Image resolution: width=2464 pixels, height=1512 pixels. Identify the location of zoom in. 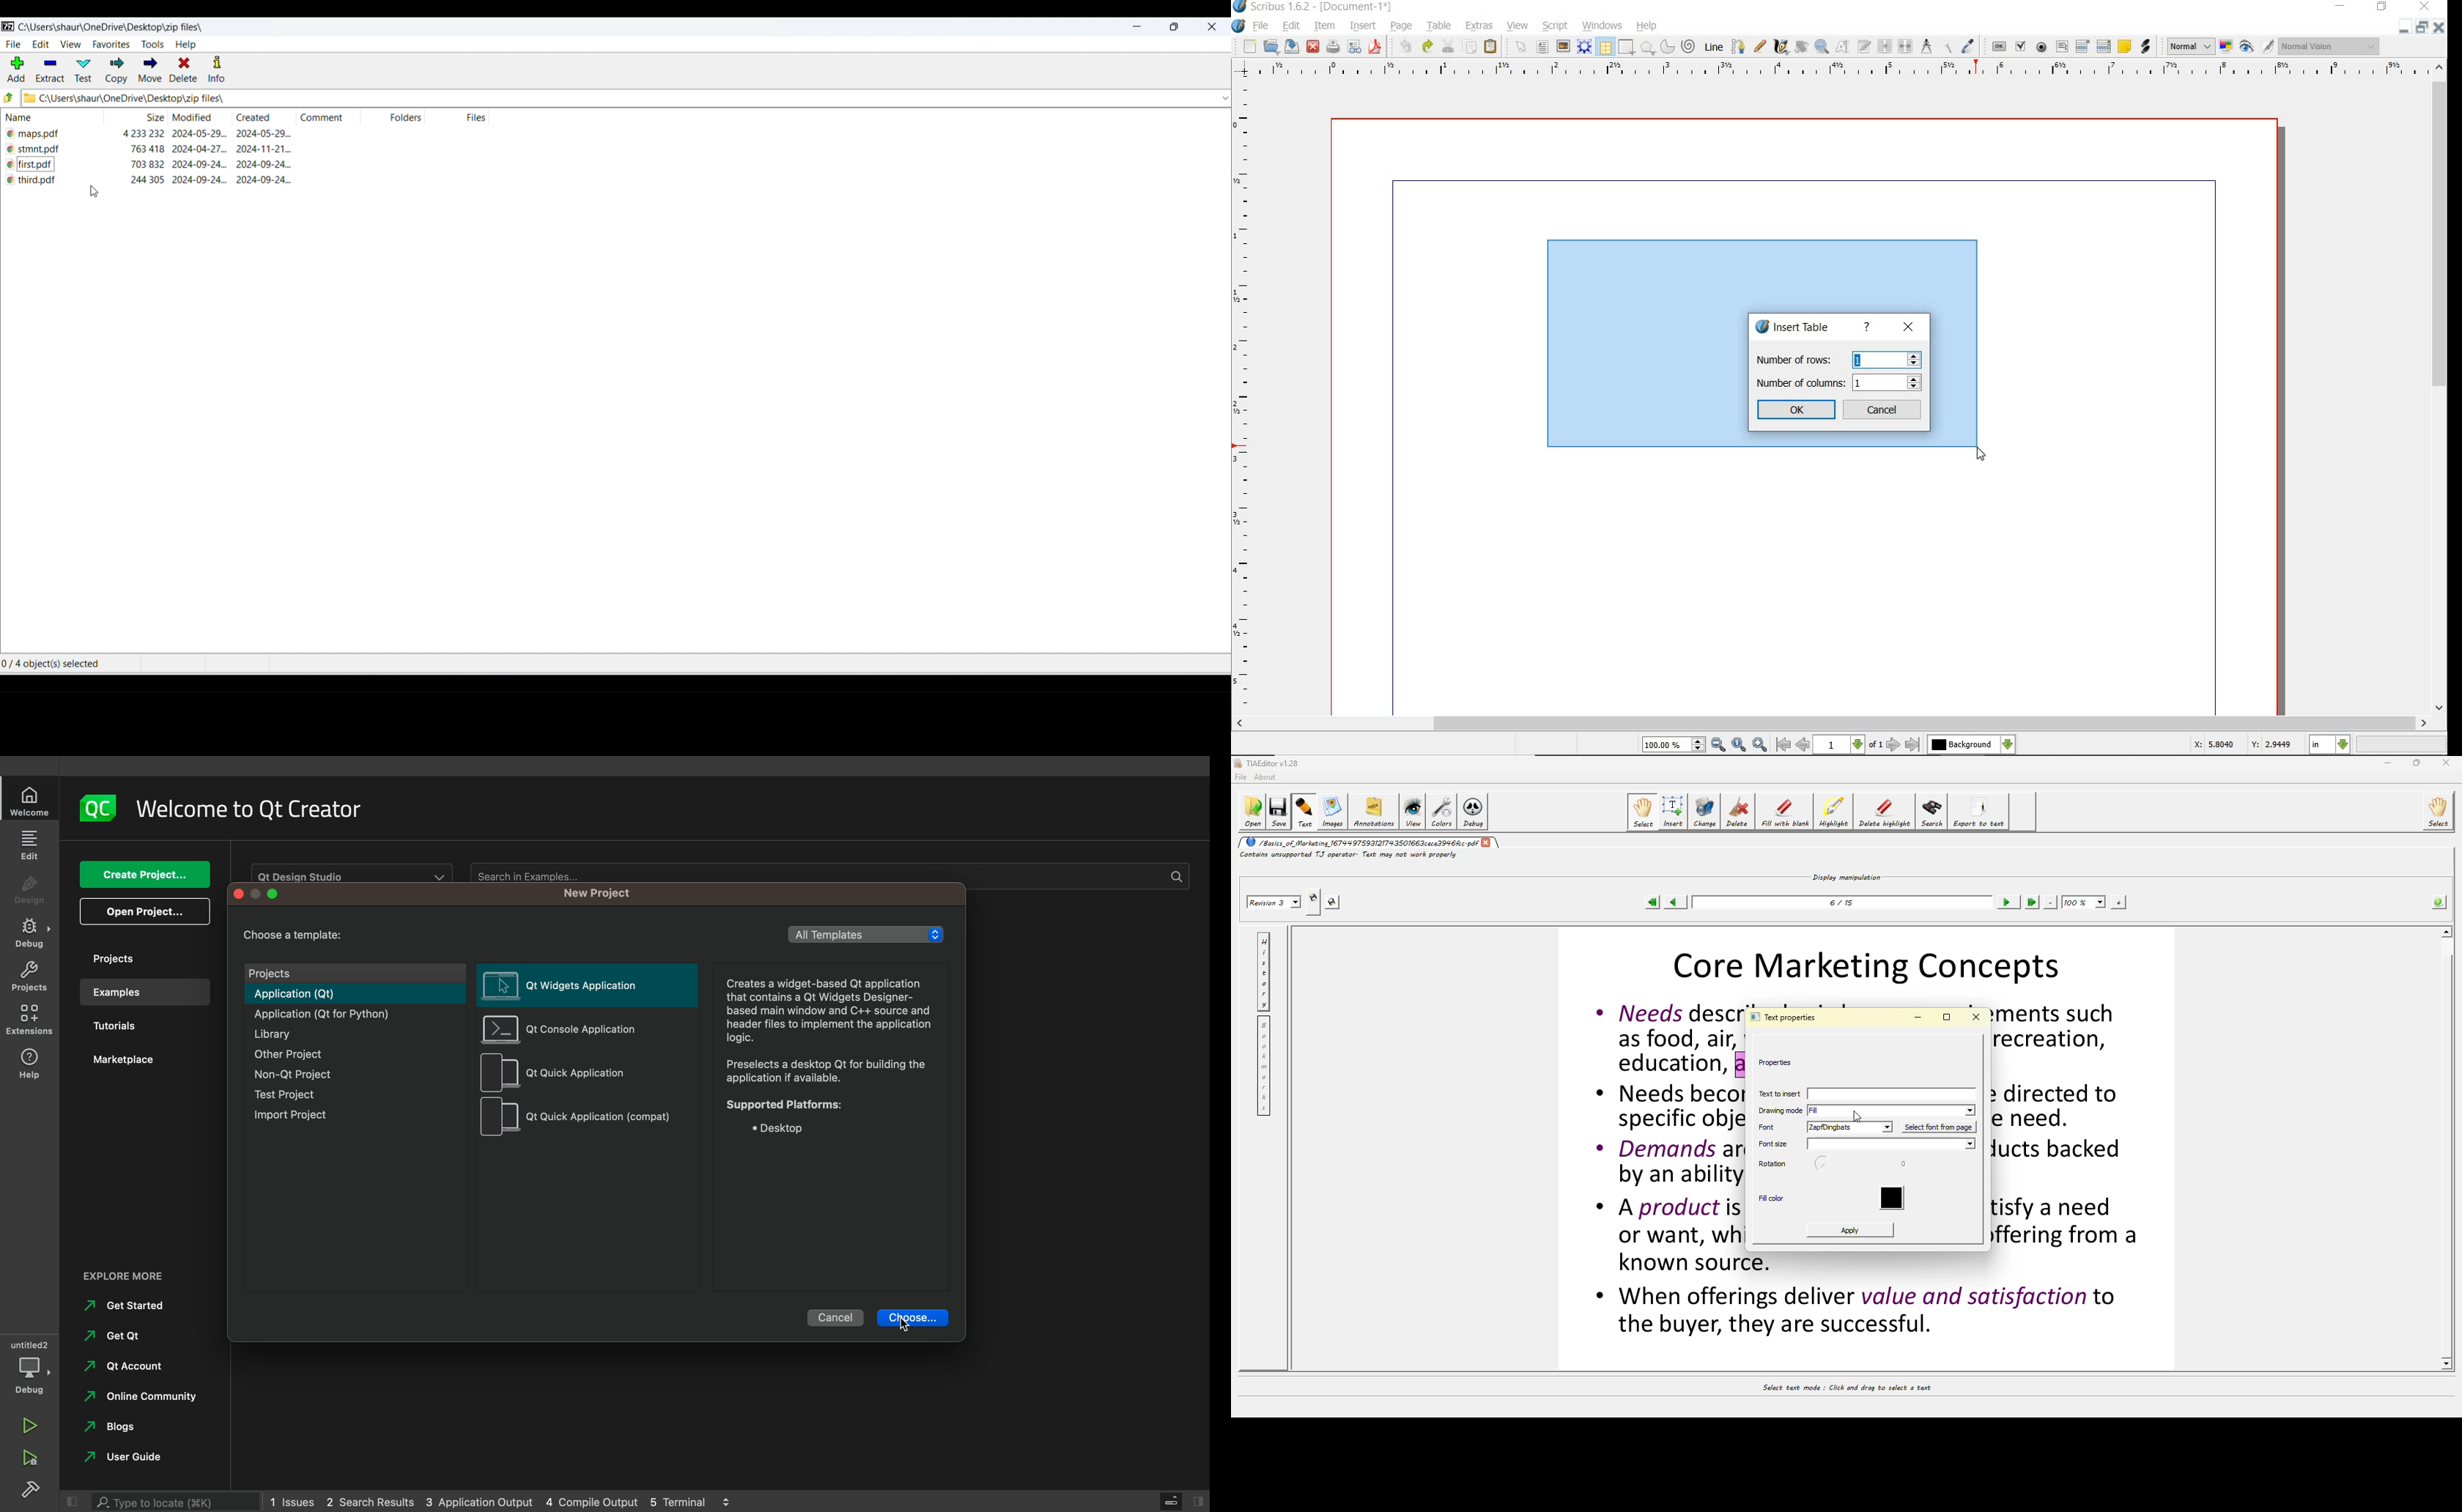
(1760, 745).